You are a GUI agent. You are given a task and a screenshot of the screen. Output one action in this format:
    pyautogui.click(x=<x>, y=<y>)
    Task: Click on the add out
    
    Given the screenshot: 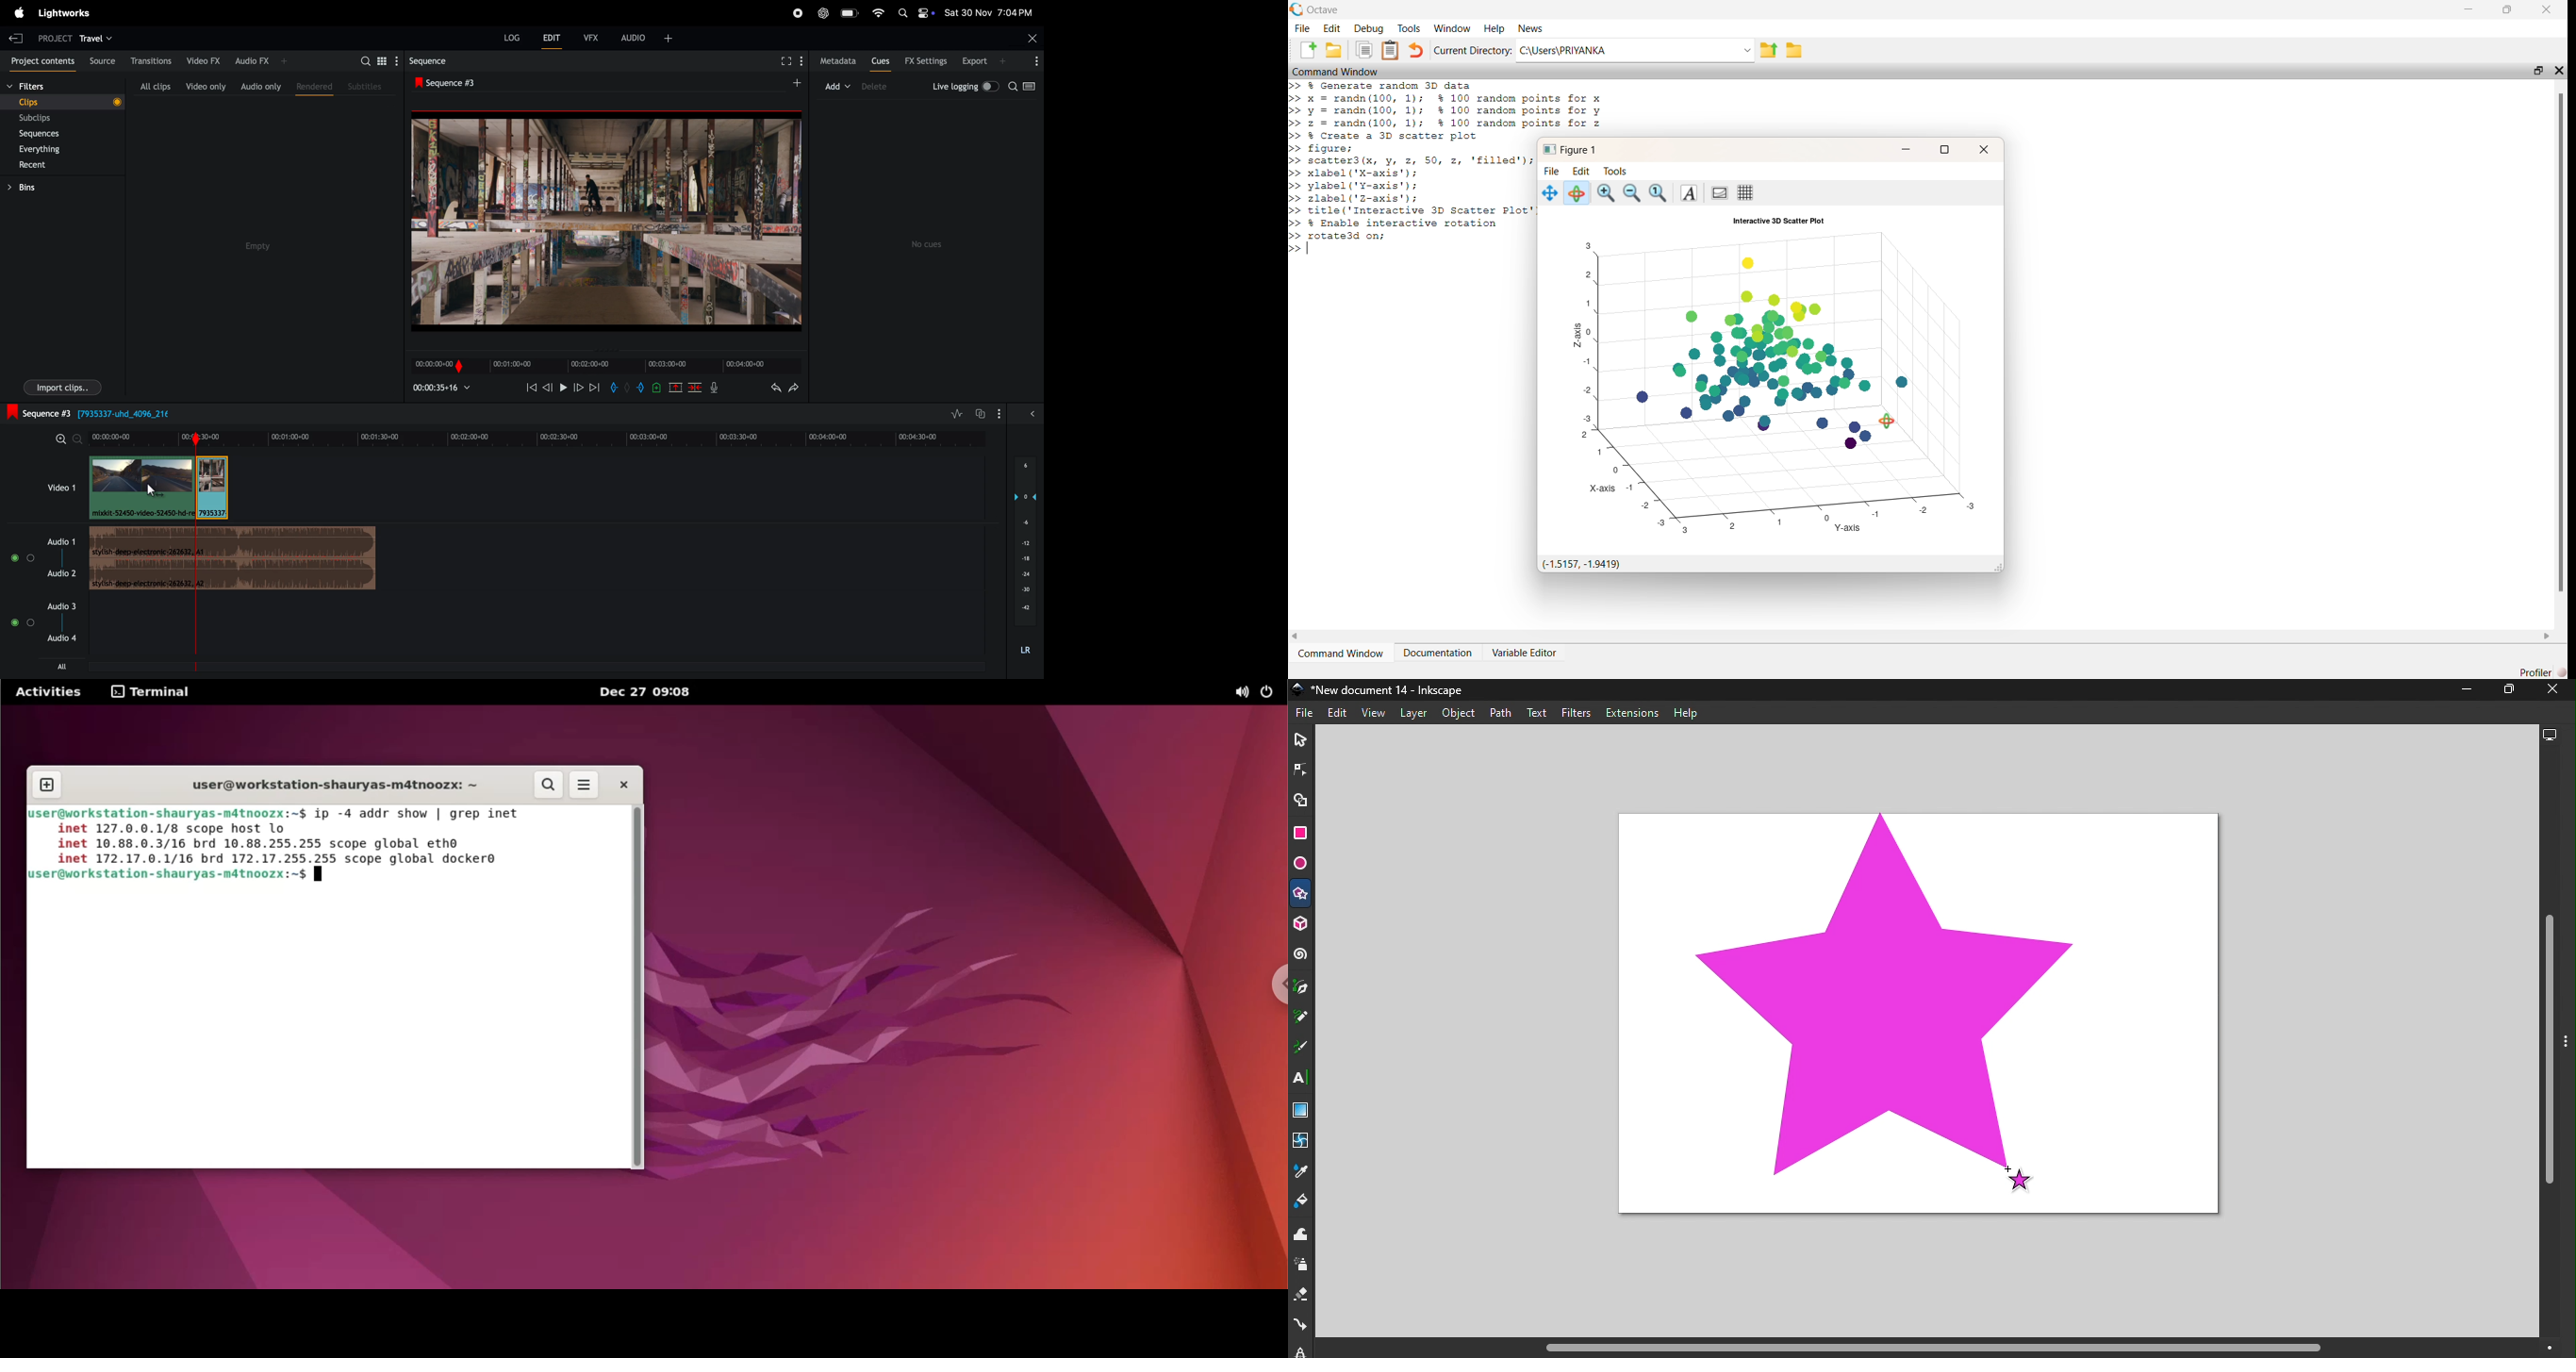 What is the action you would take?
    pyautogui.click(x=642, y=389)
    